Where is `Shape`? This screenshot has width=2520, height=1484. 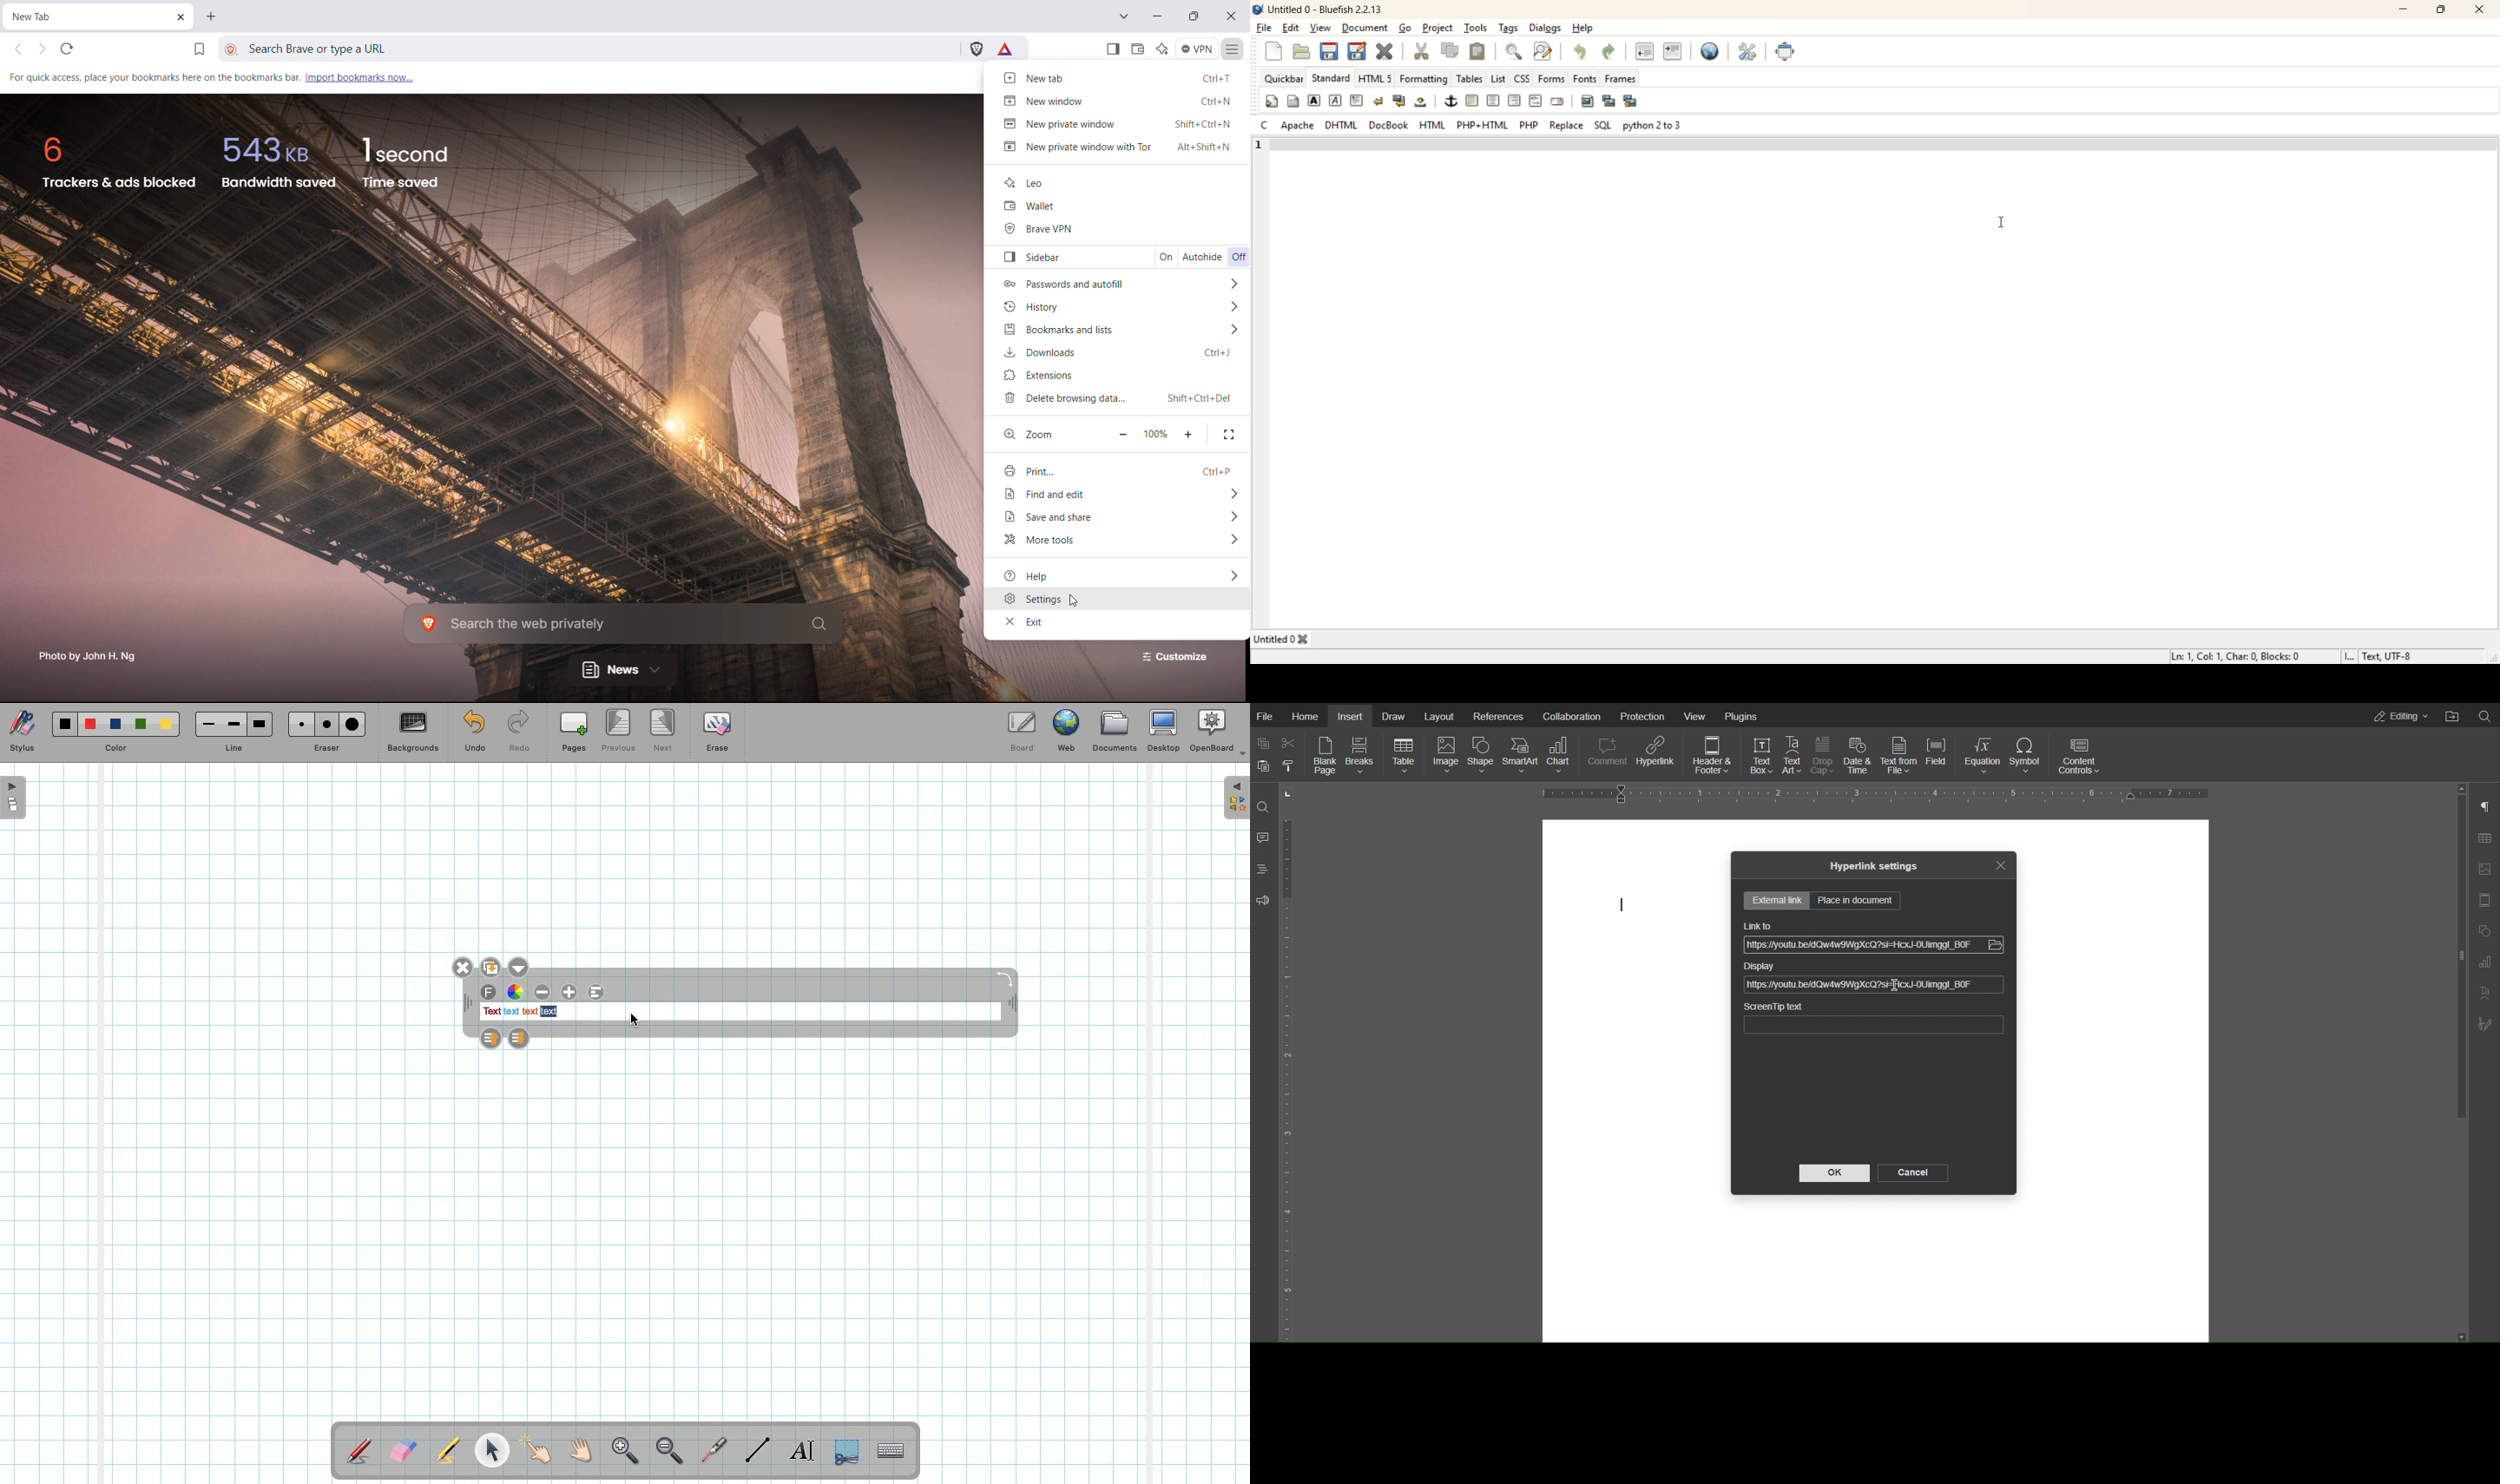
Shape is located at coordinates (1482, 756).